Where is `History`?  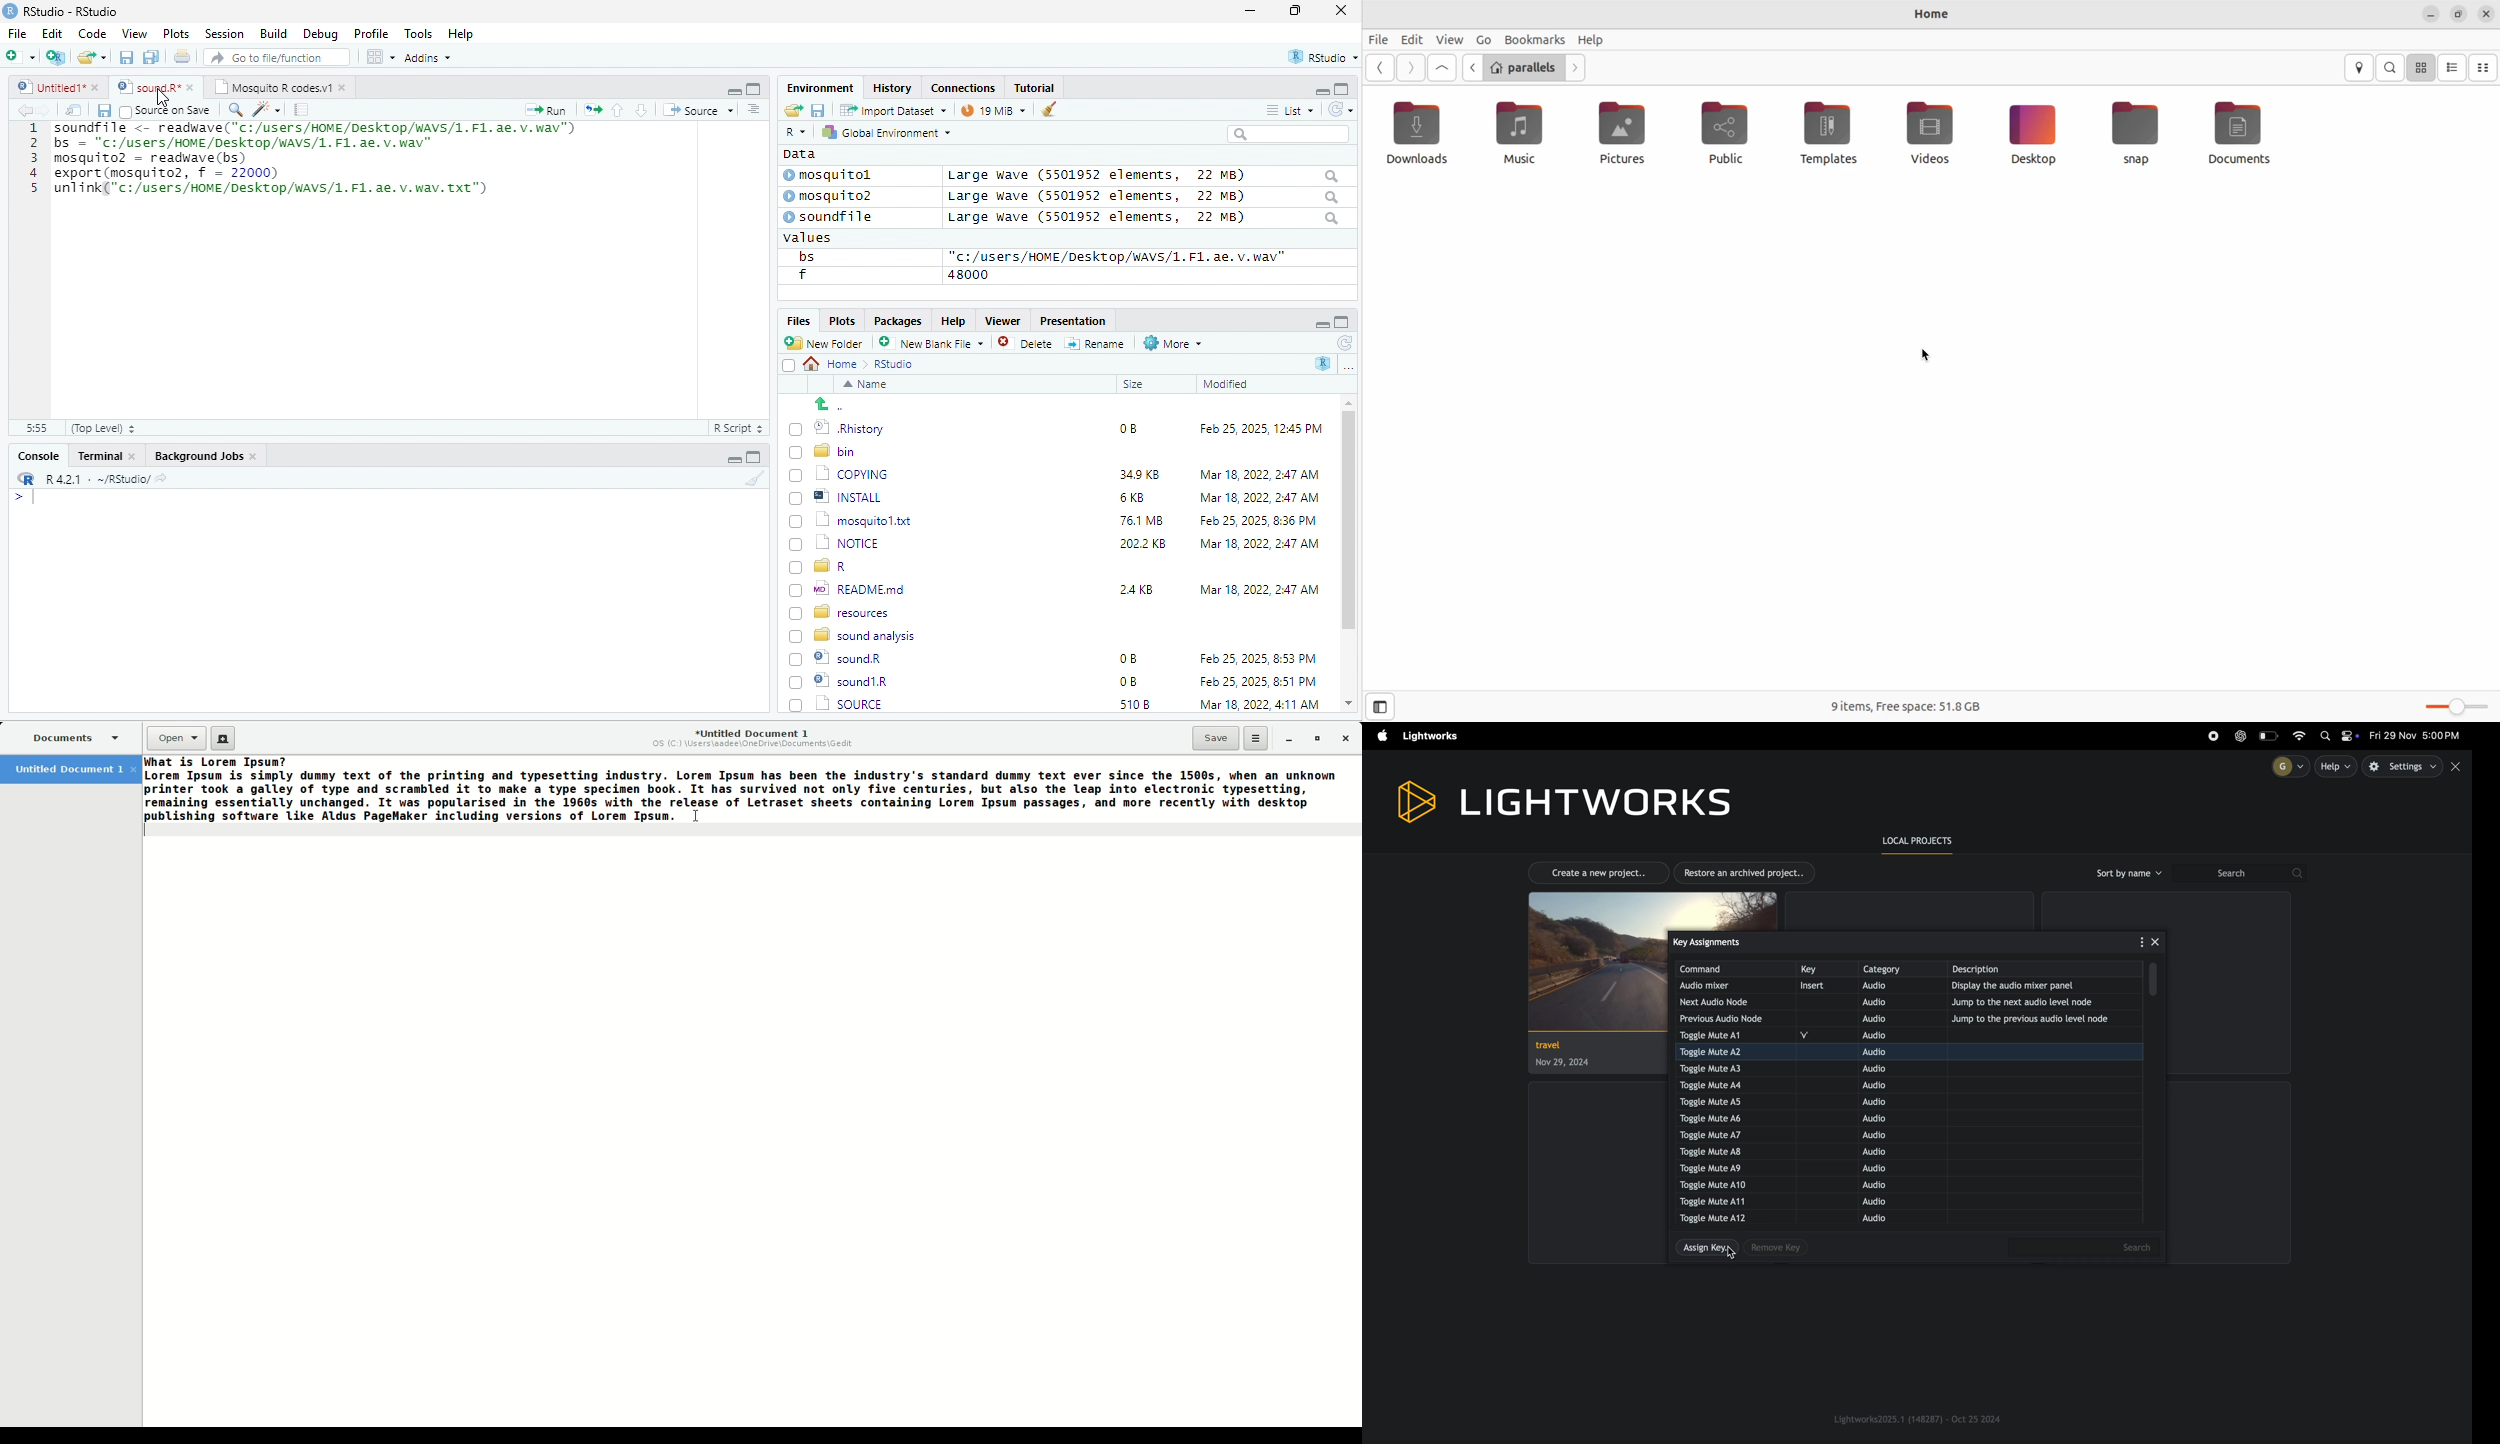
History is located at coordinates (893, 87).